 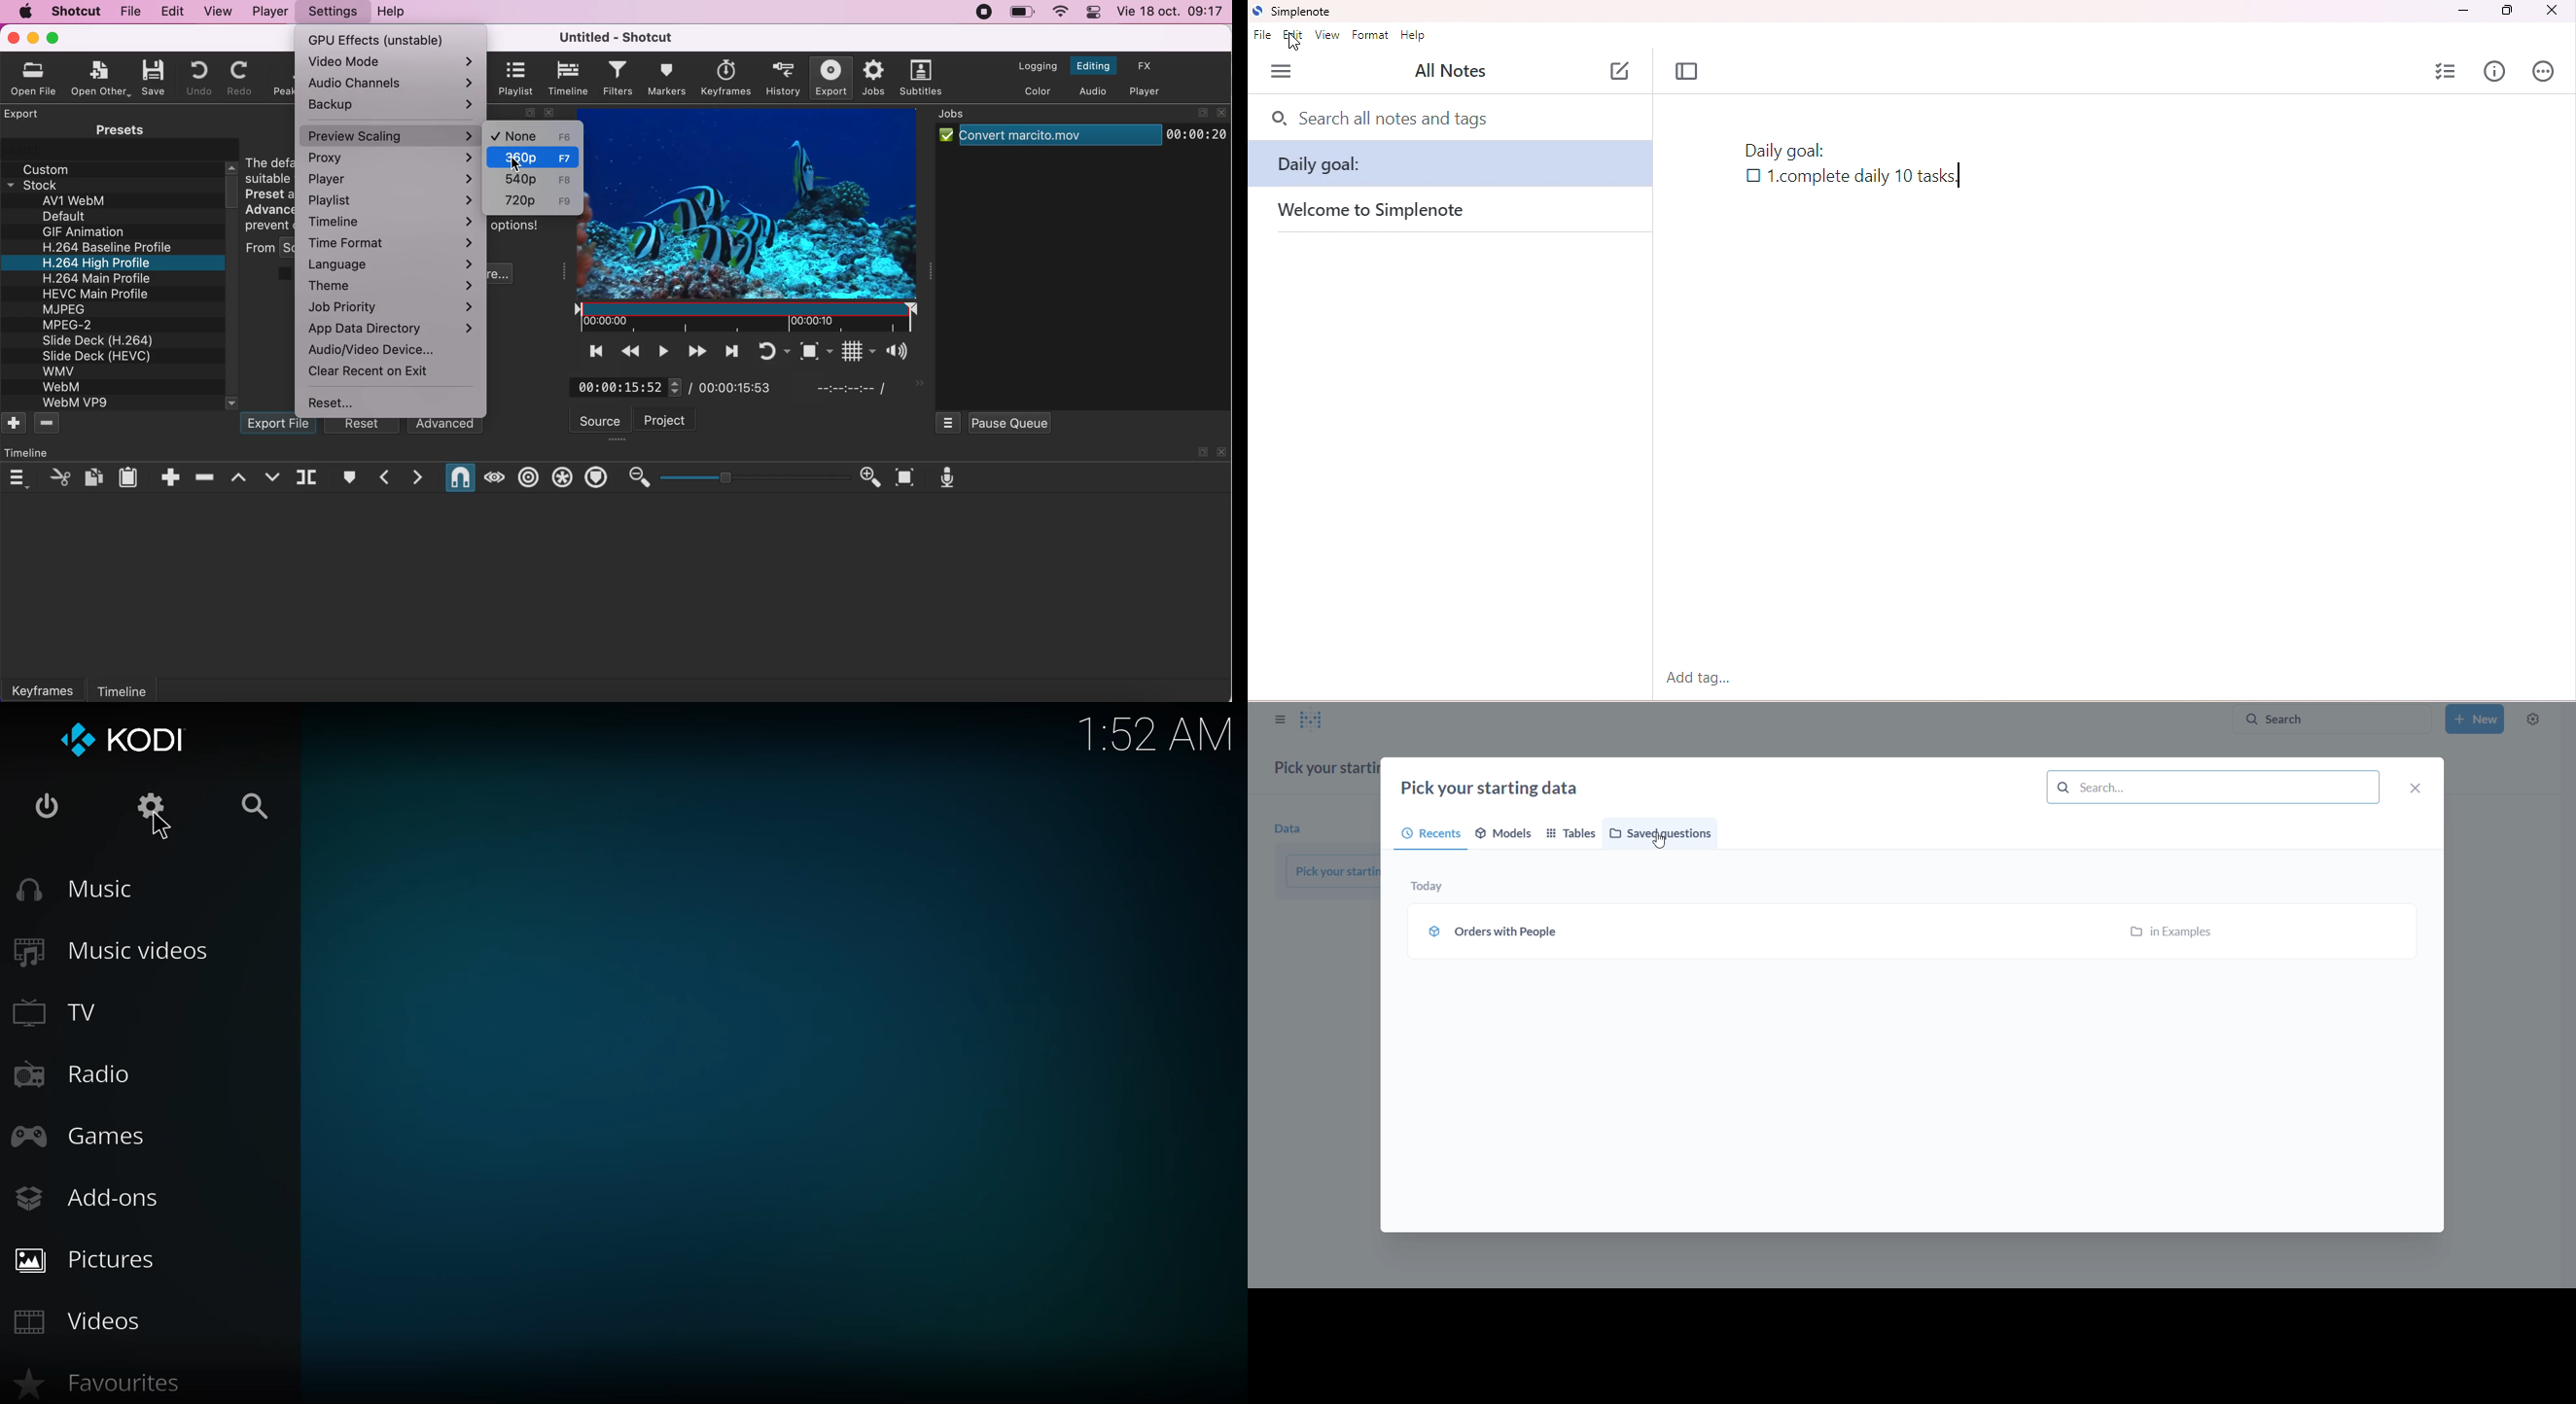 I want to click on preview scaling, so click(x=390, y=135).